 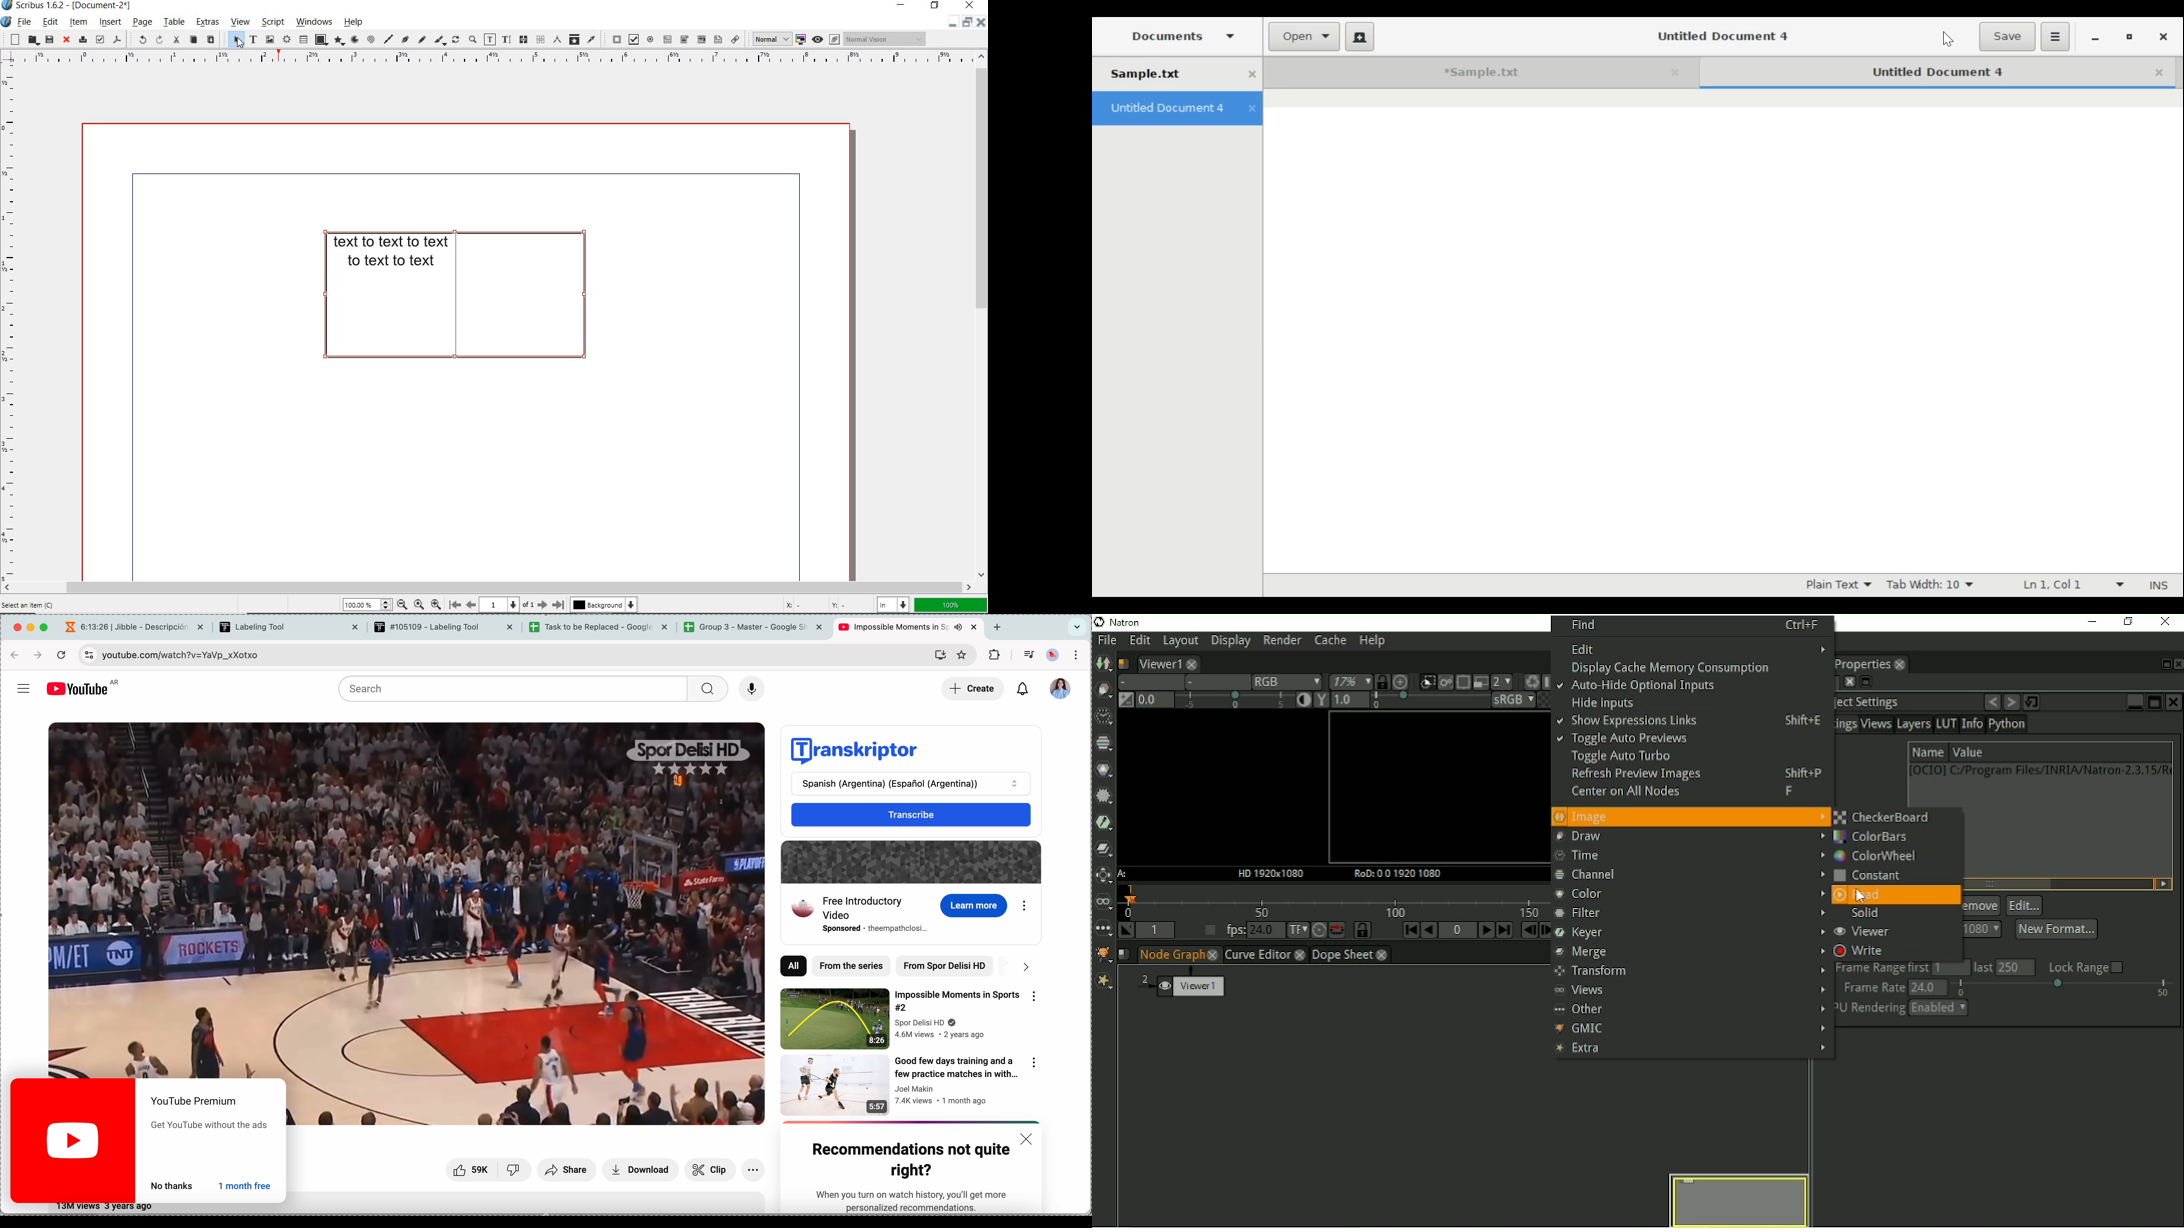 What do you see at coordinates (211, 40) in the screenshot?
I see `paste` at bounding box center [211, 40].